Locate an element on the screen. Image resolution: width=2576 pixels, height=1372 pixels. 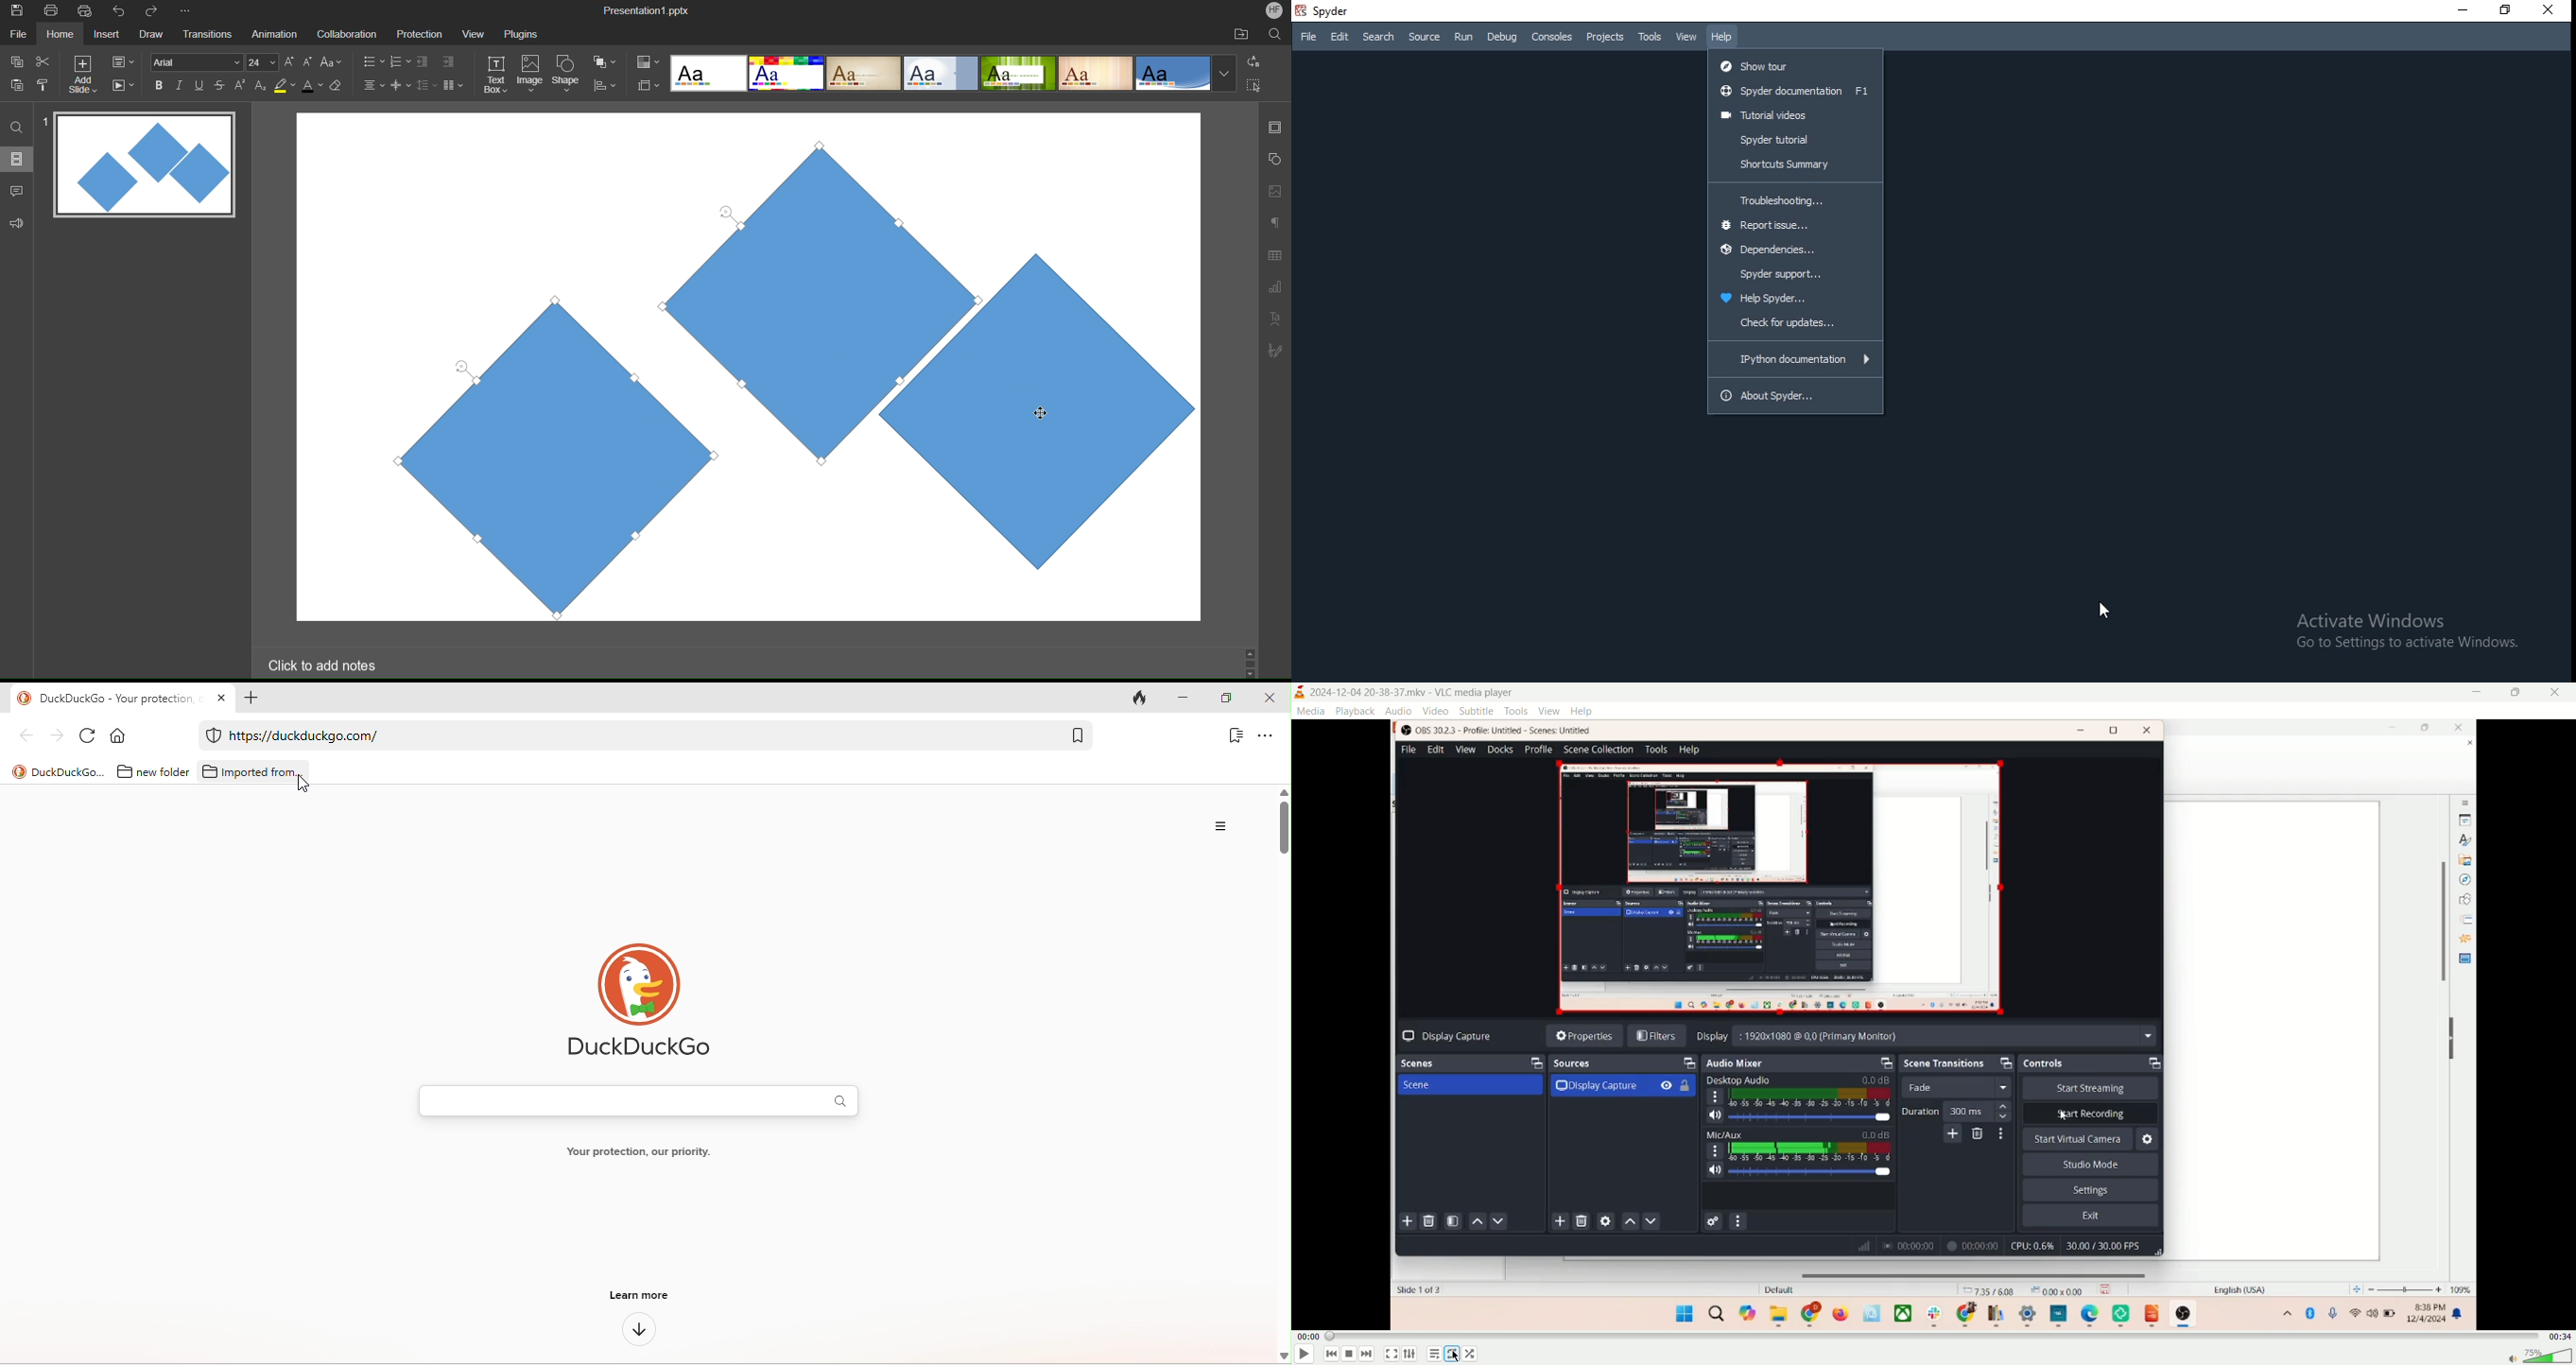
Tools is located at coordinates (1651, 38).